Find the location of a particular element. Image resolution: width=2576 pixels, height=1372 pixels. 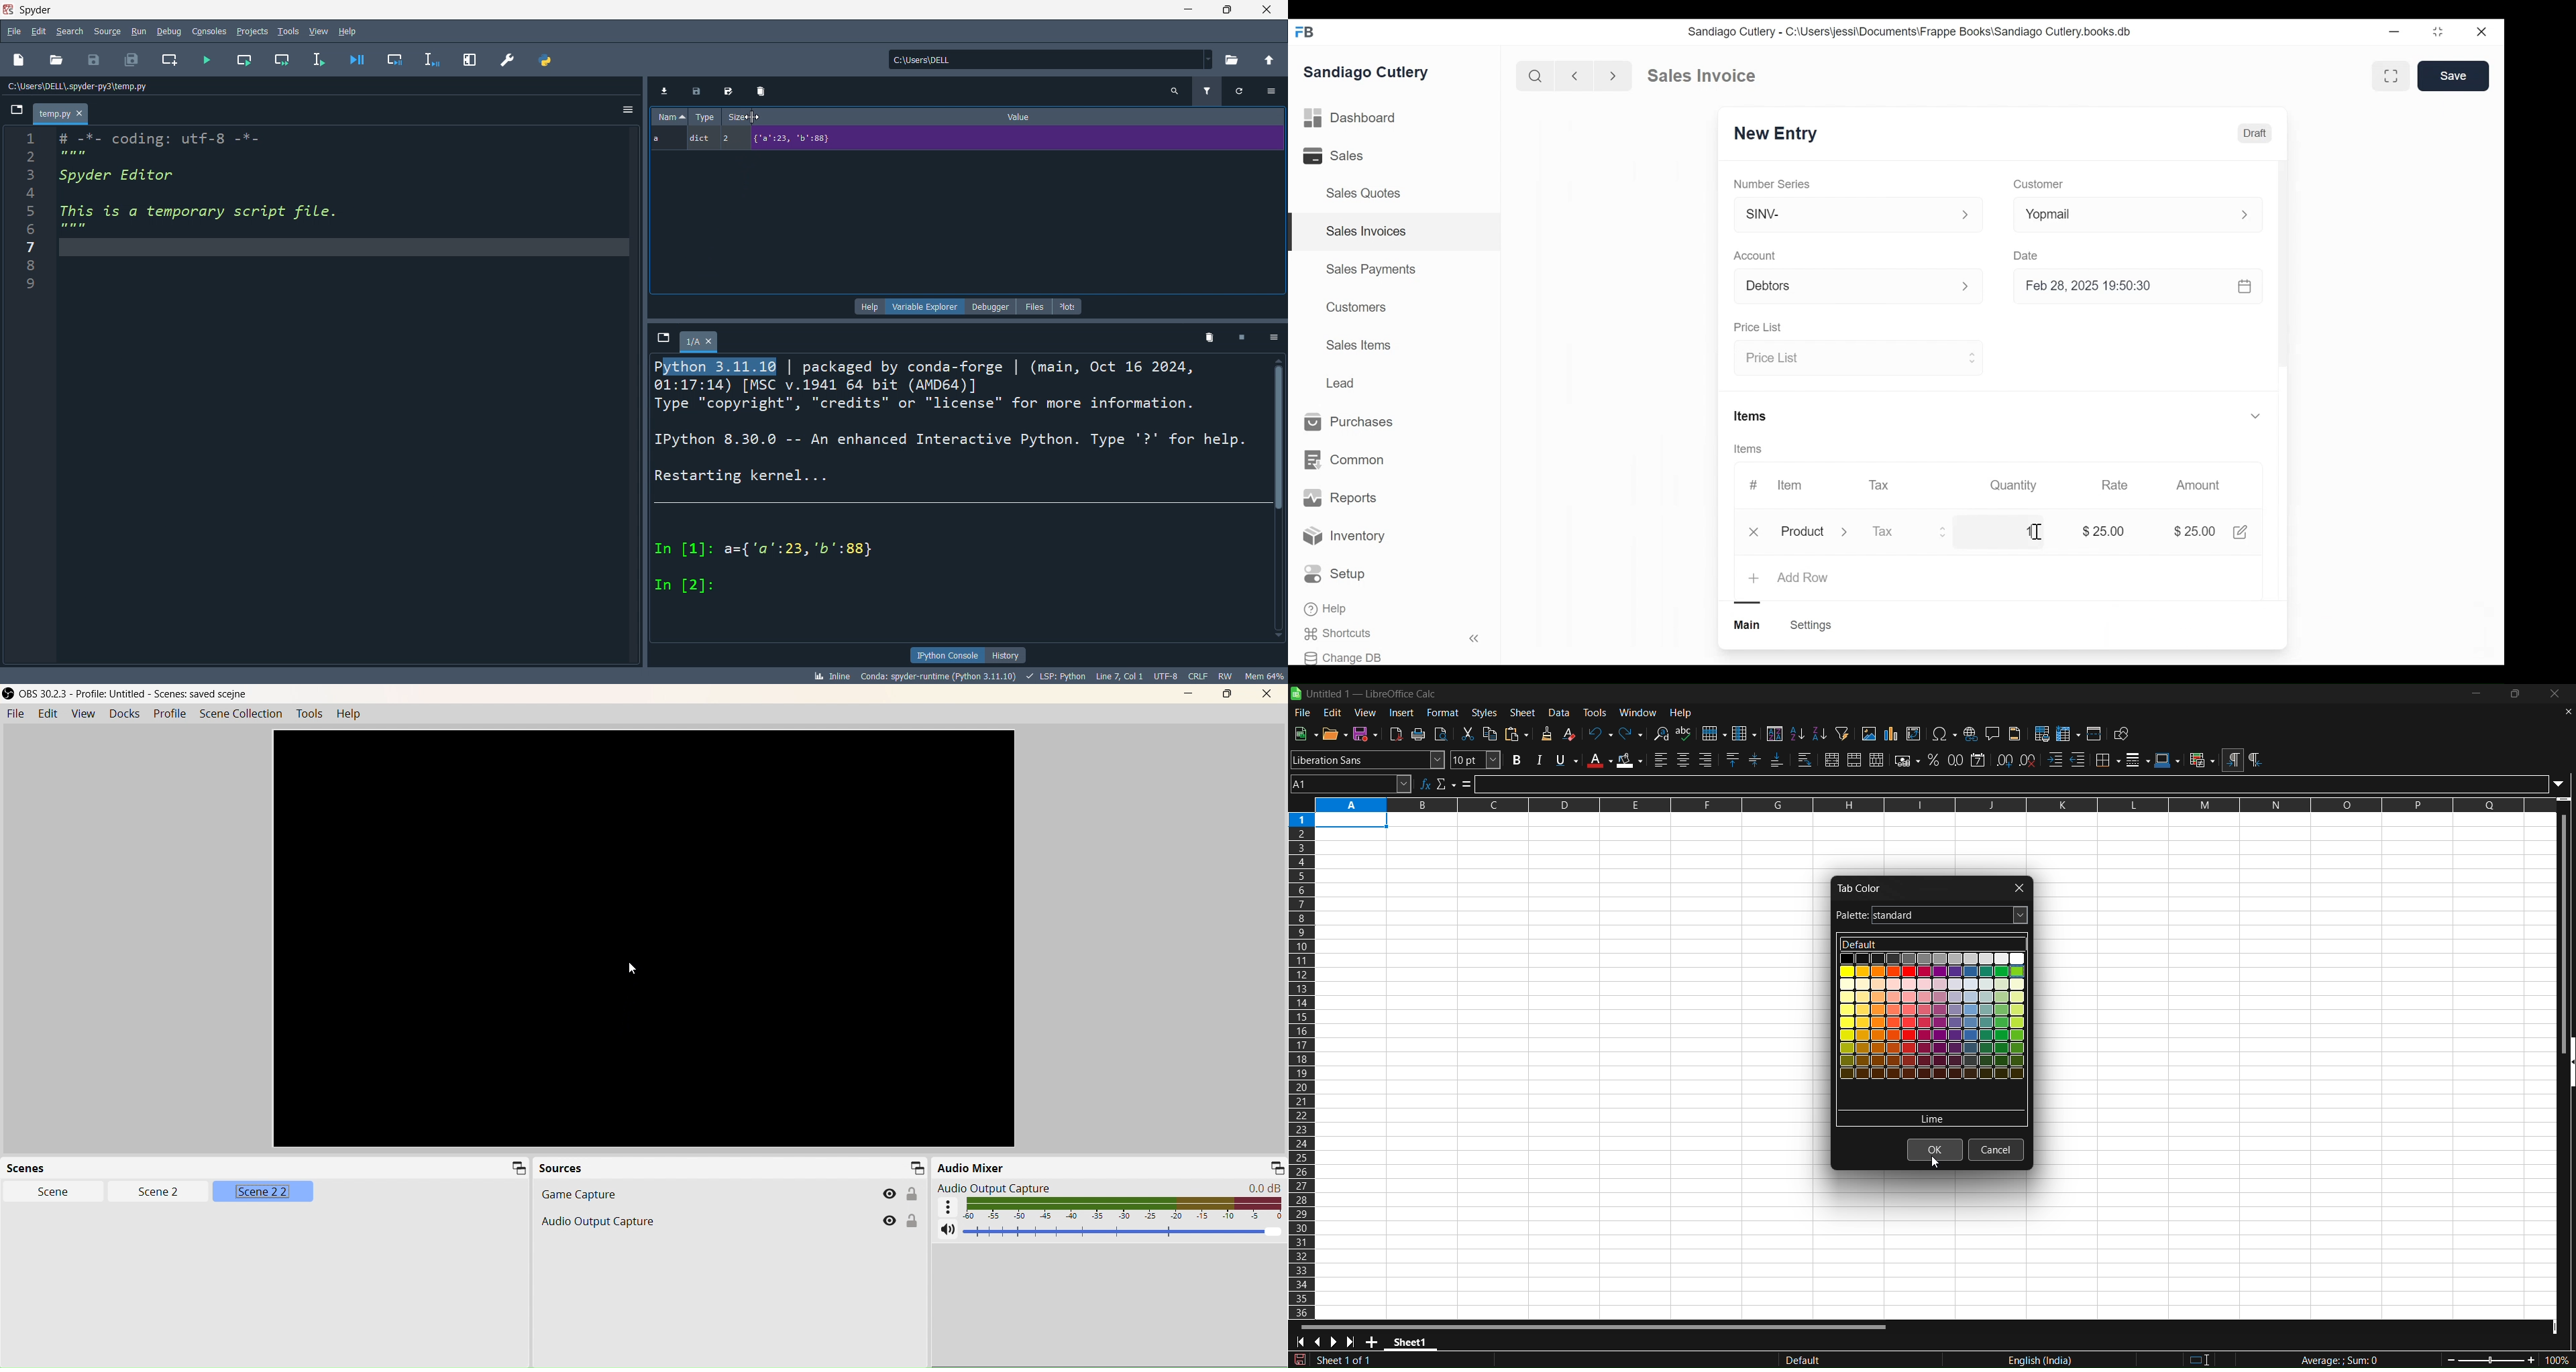

font color is located at coordinates (1599, 760).